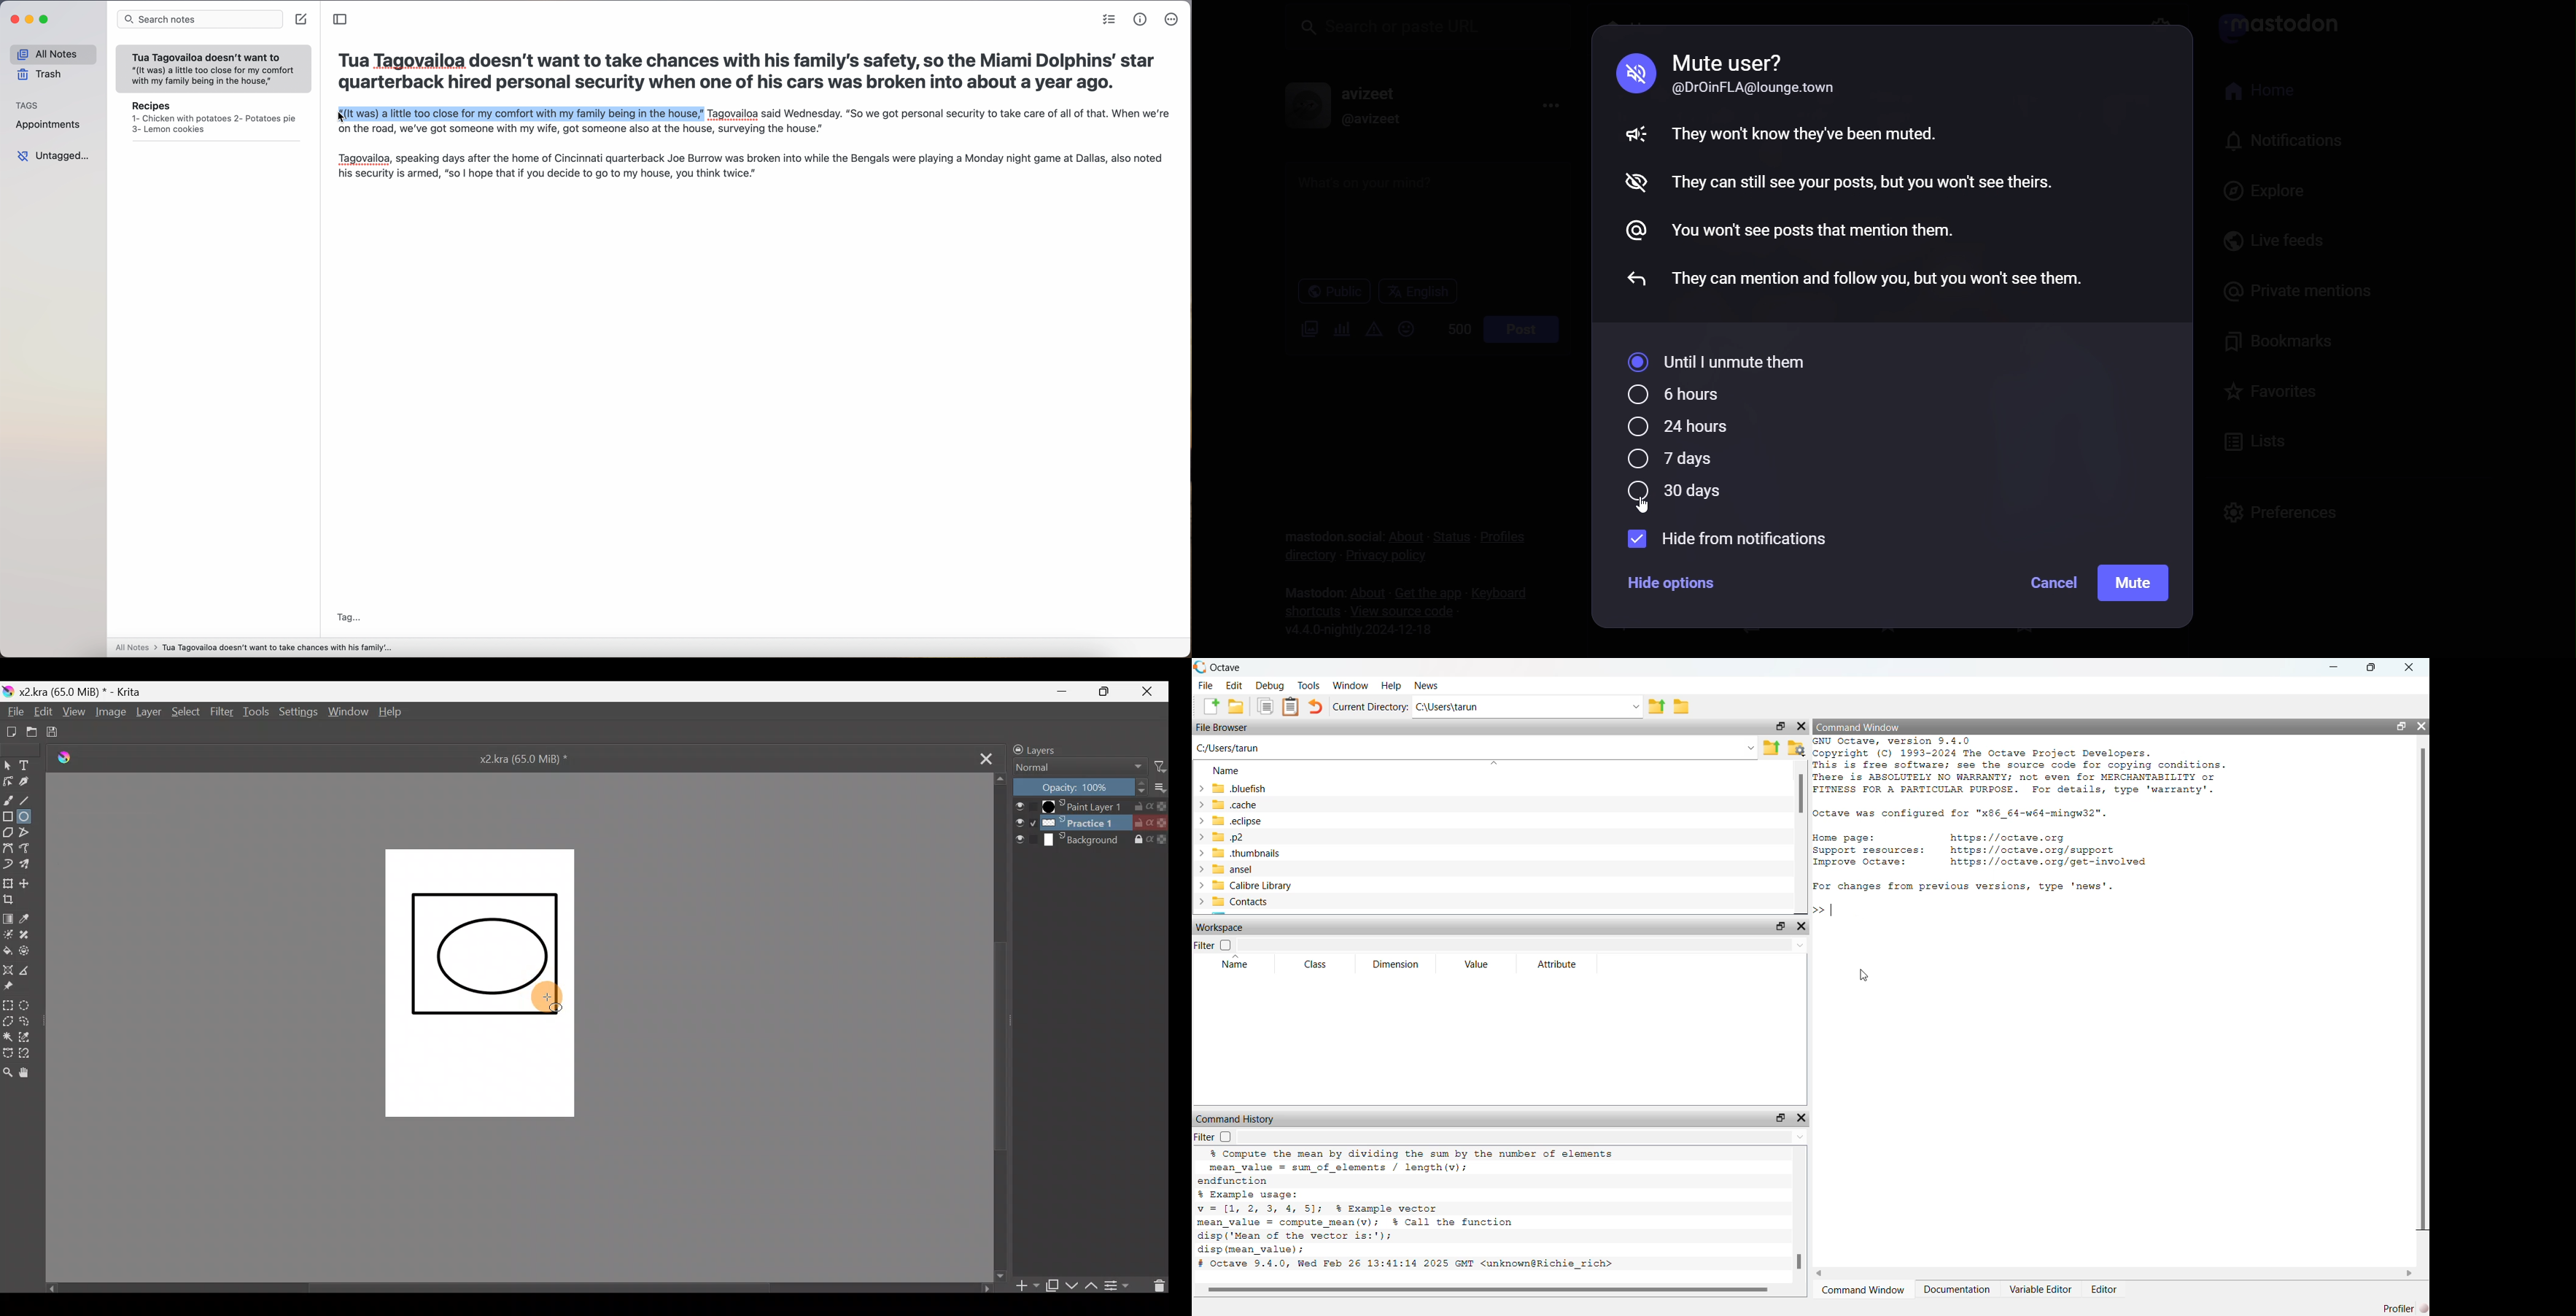 This screenshot has width=2576, height=1316. What do you see at coordinates (1210, 706) in the screenshot?
I see `add file` at bounding box center [1210, 706].